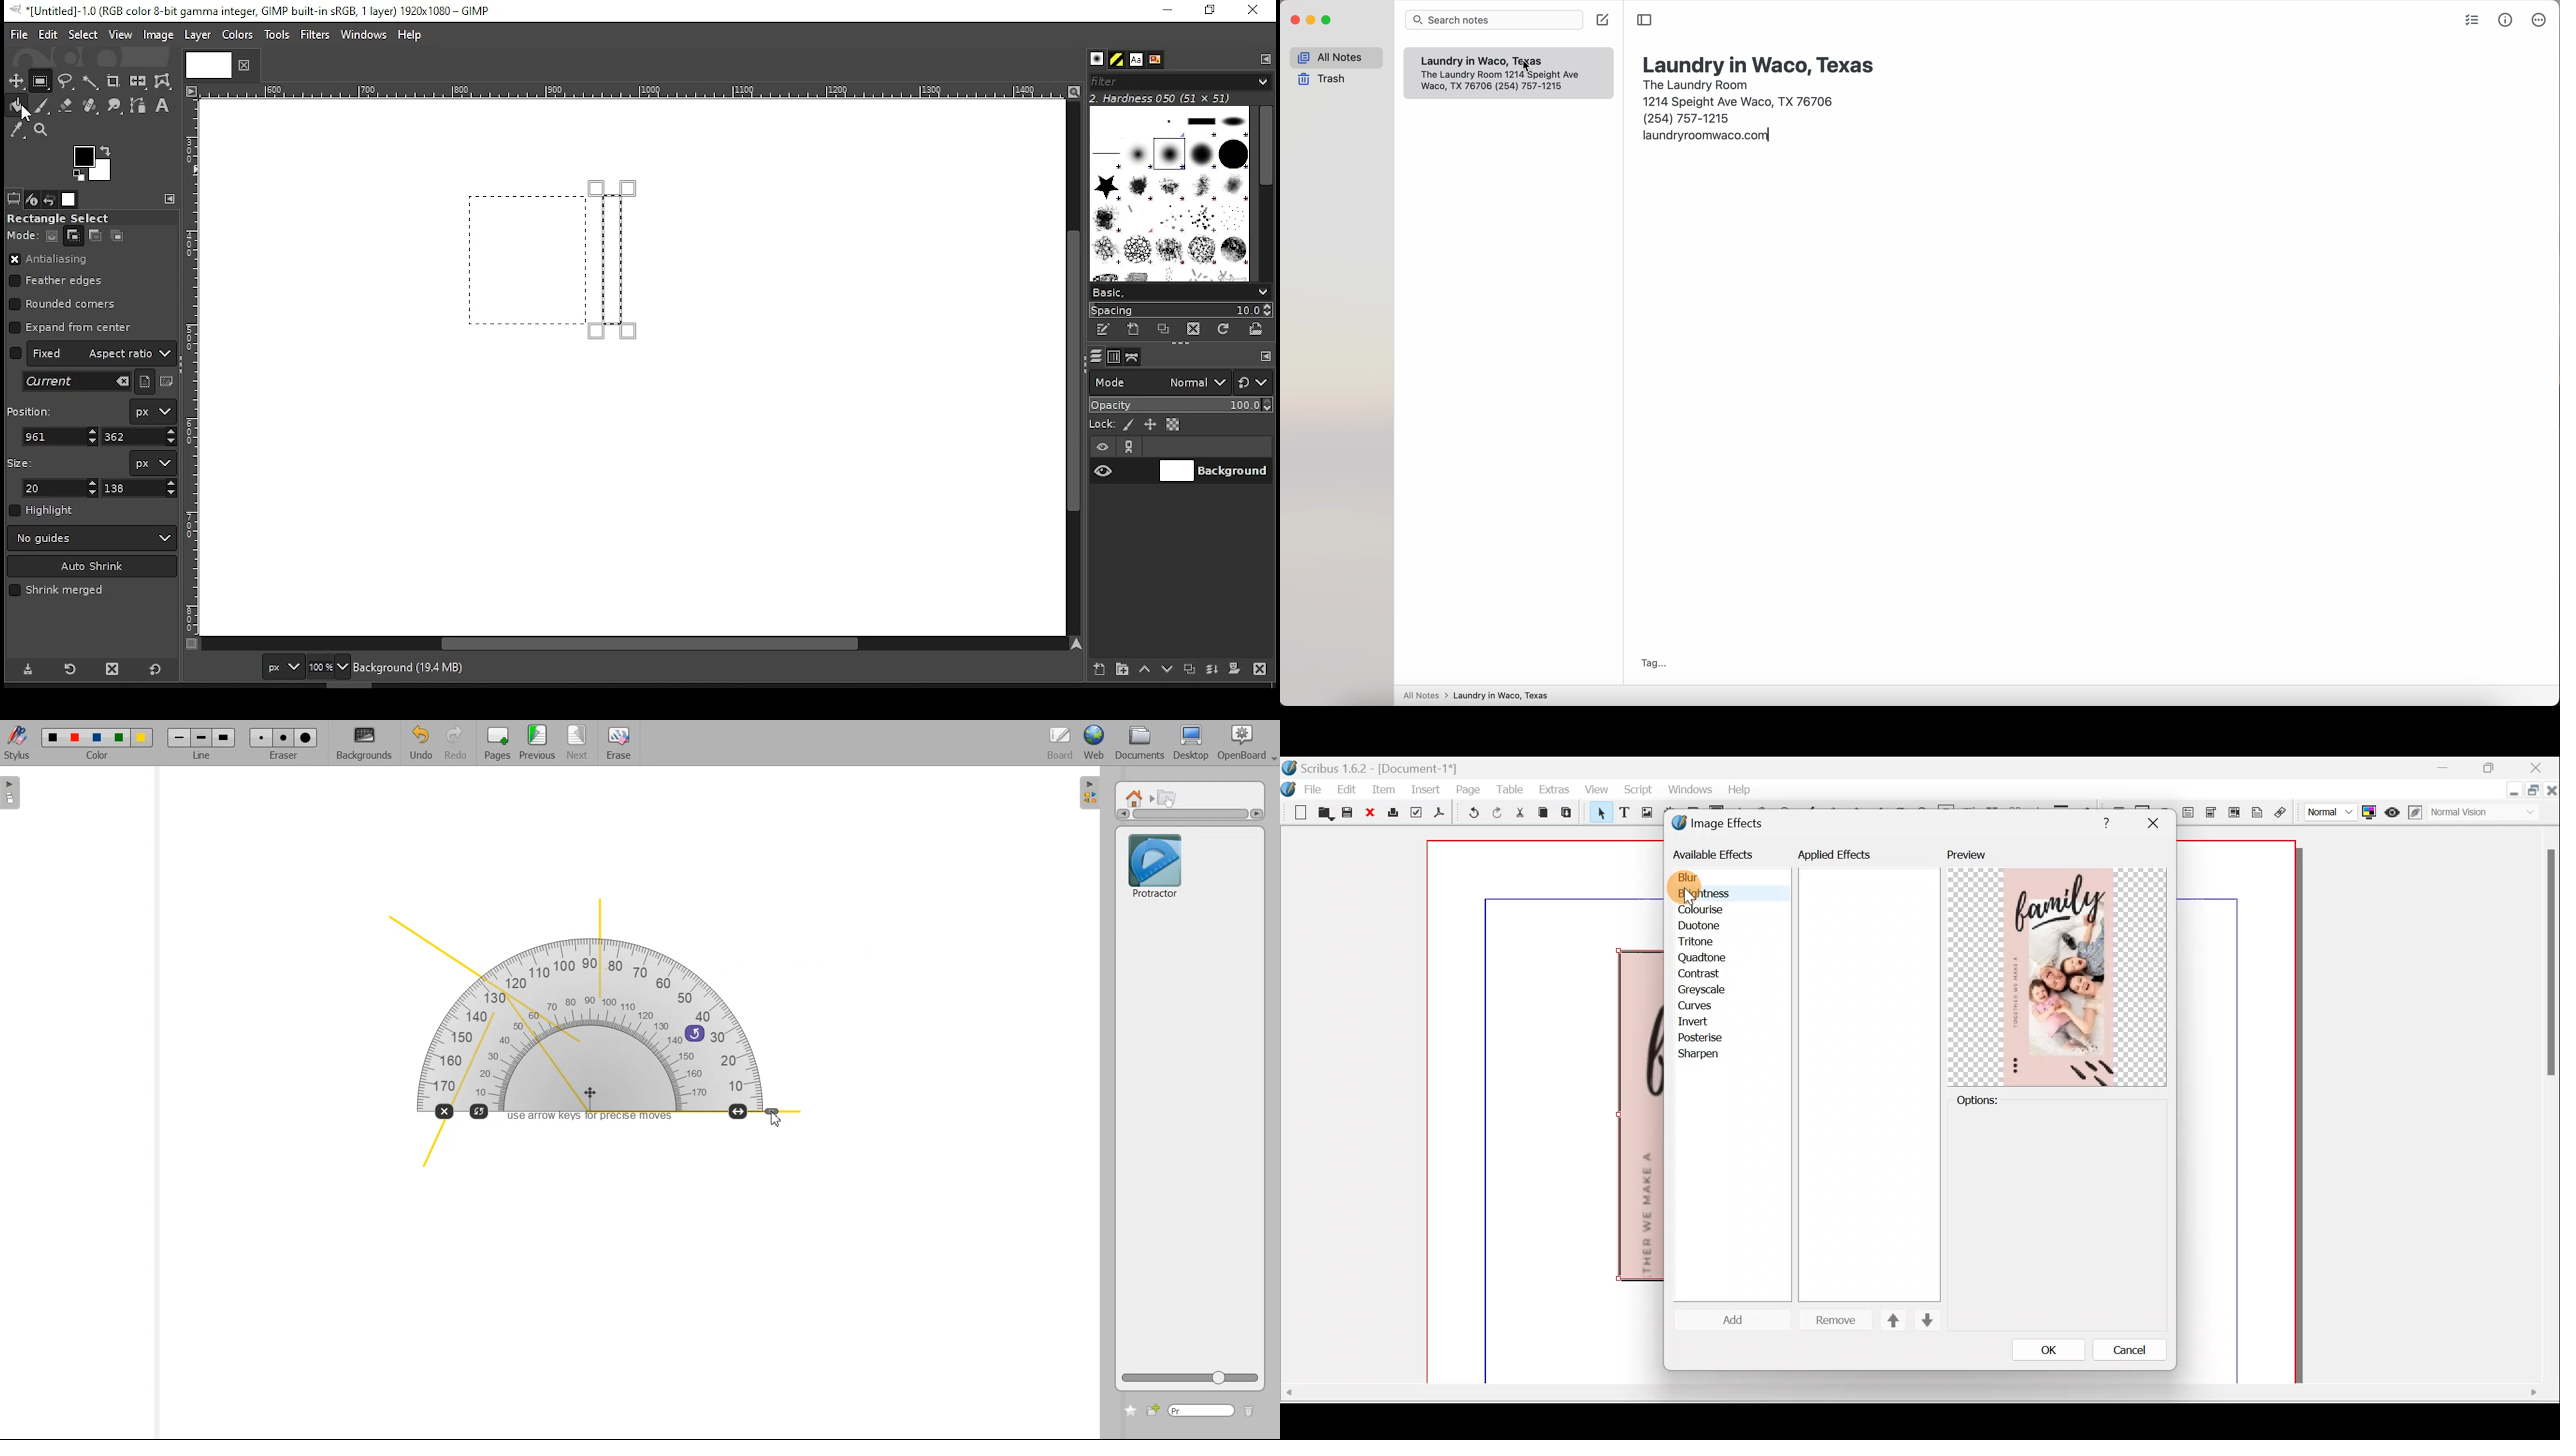  I want to click on cursor, so click(1689, 894).